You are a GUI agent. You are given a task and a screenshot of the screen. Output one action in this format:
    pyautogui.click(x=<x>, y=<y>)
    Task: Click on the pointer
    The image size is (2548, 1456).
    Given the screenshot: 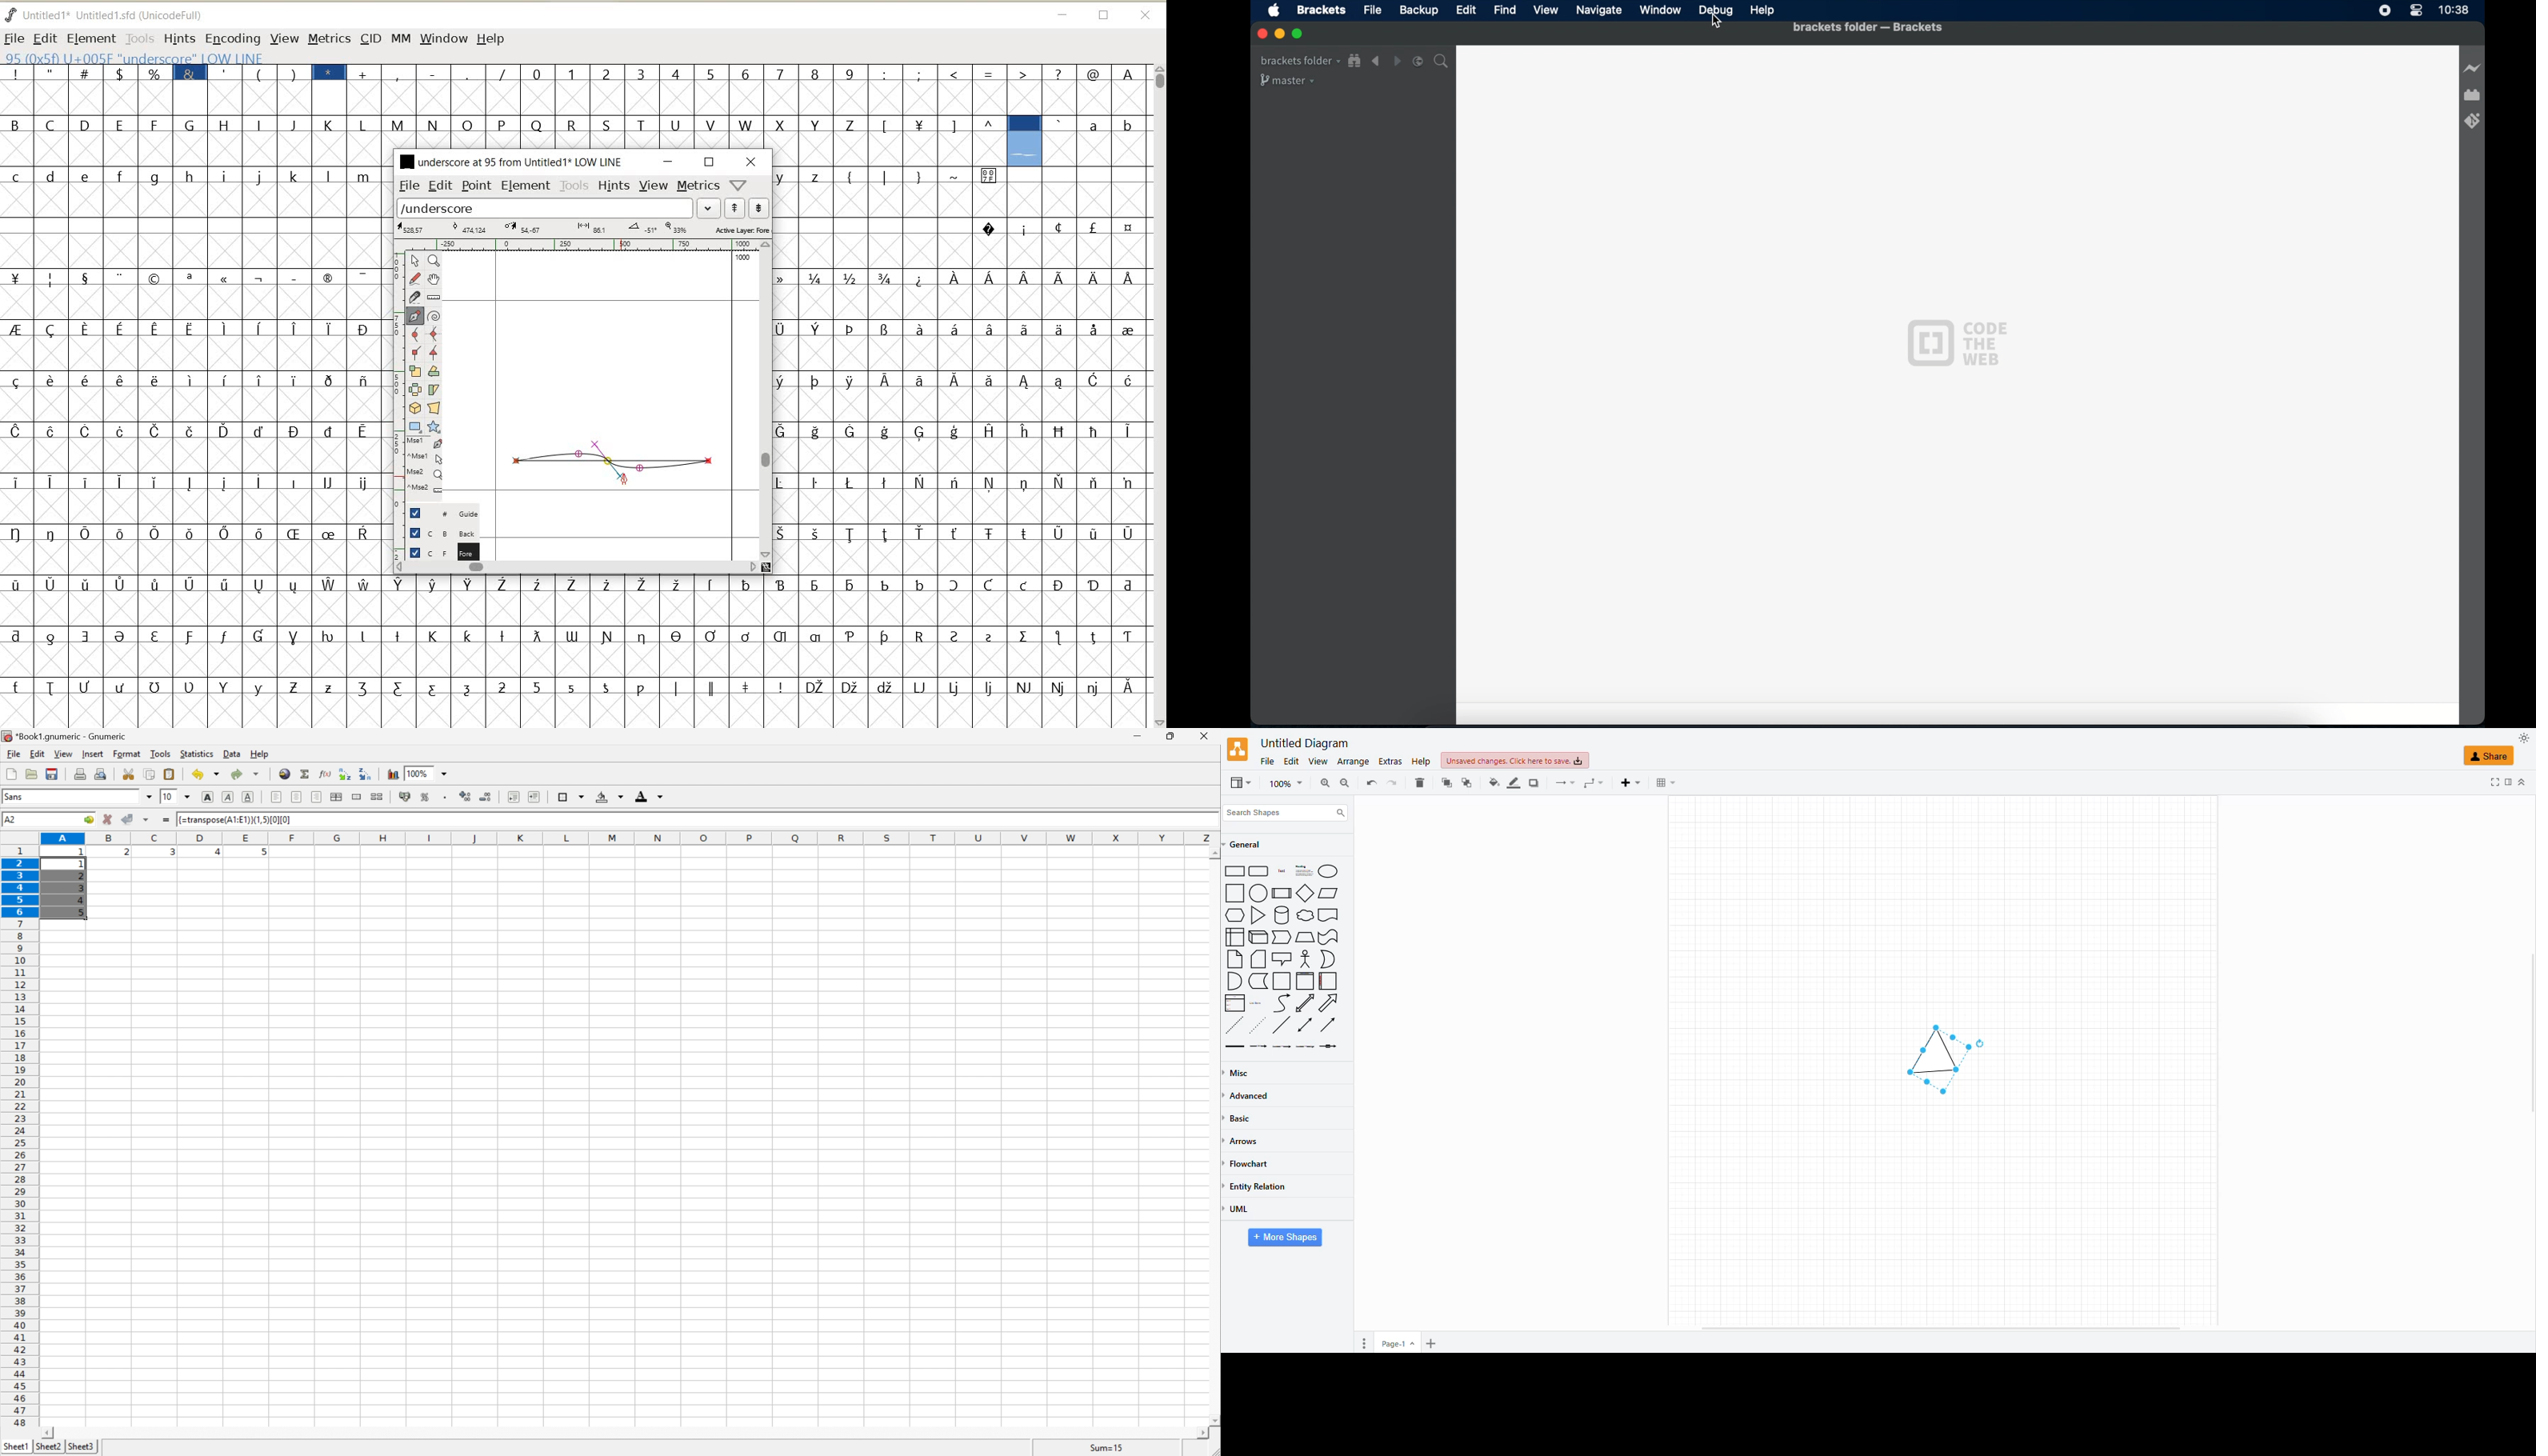 What is the action you would take?
    pyautogui.click(x=414, y=261)
    